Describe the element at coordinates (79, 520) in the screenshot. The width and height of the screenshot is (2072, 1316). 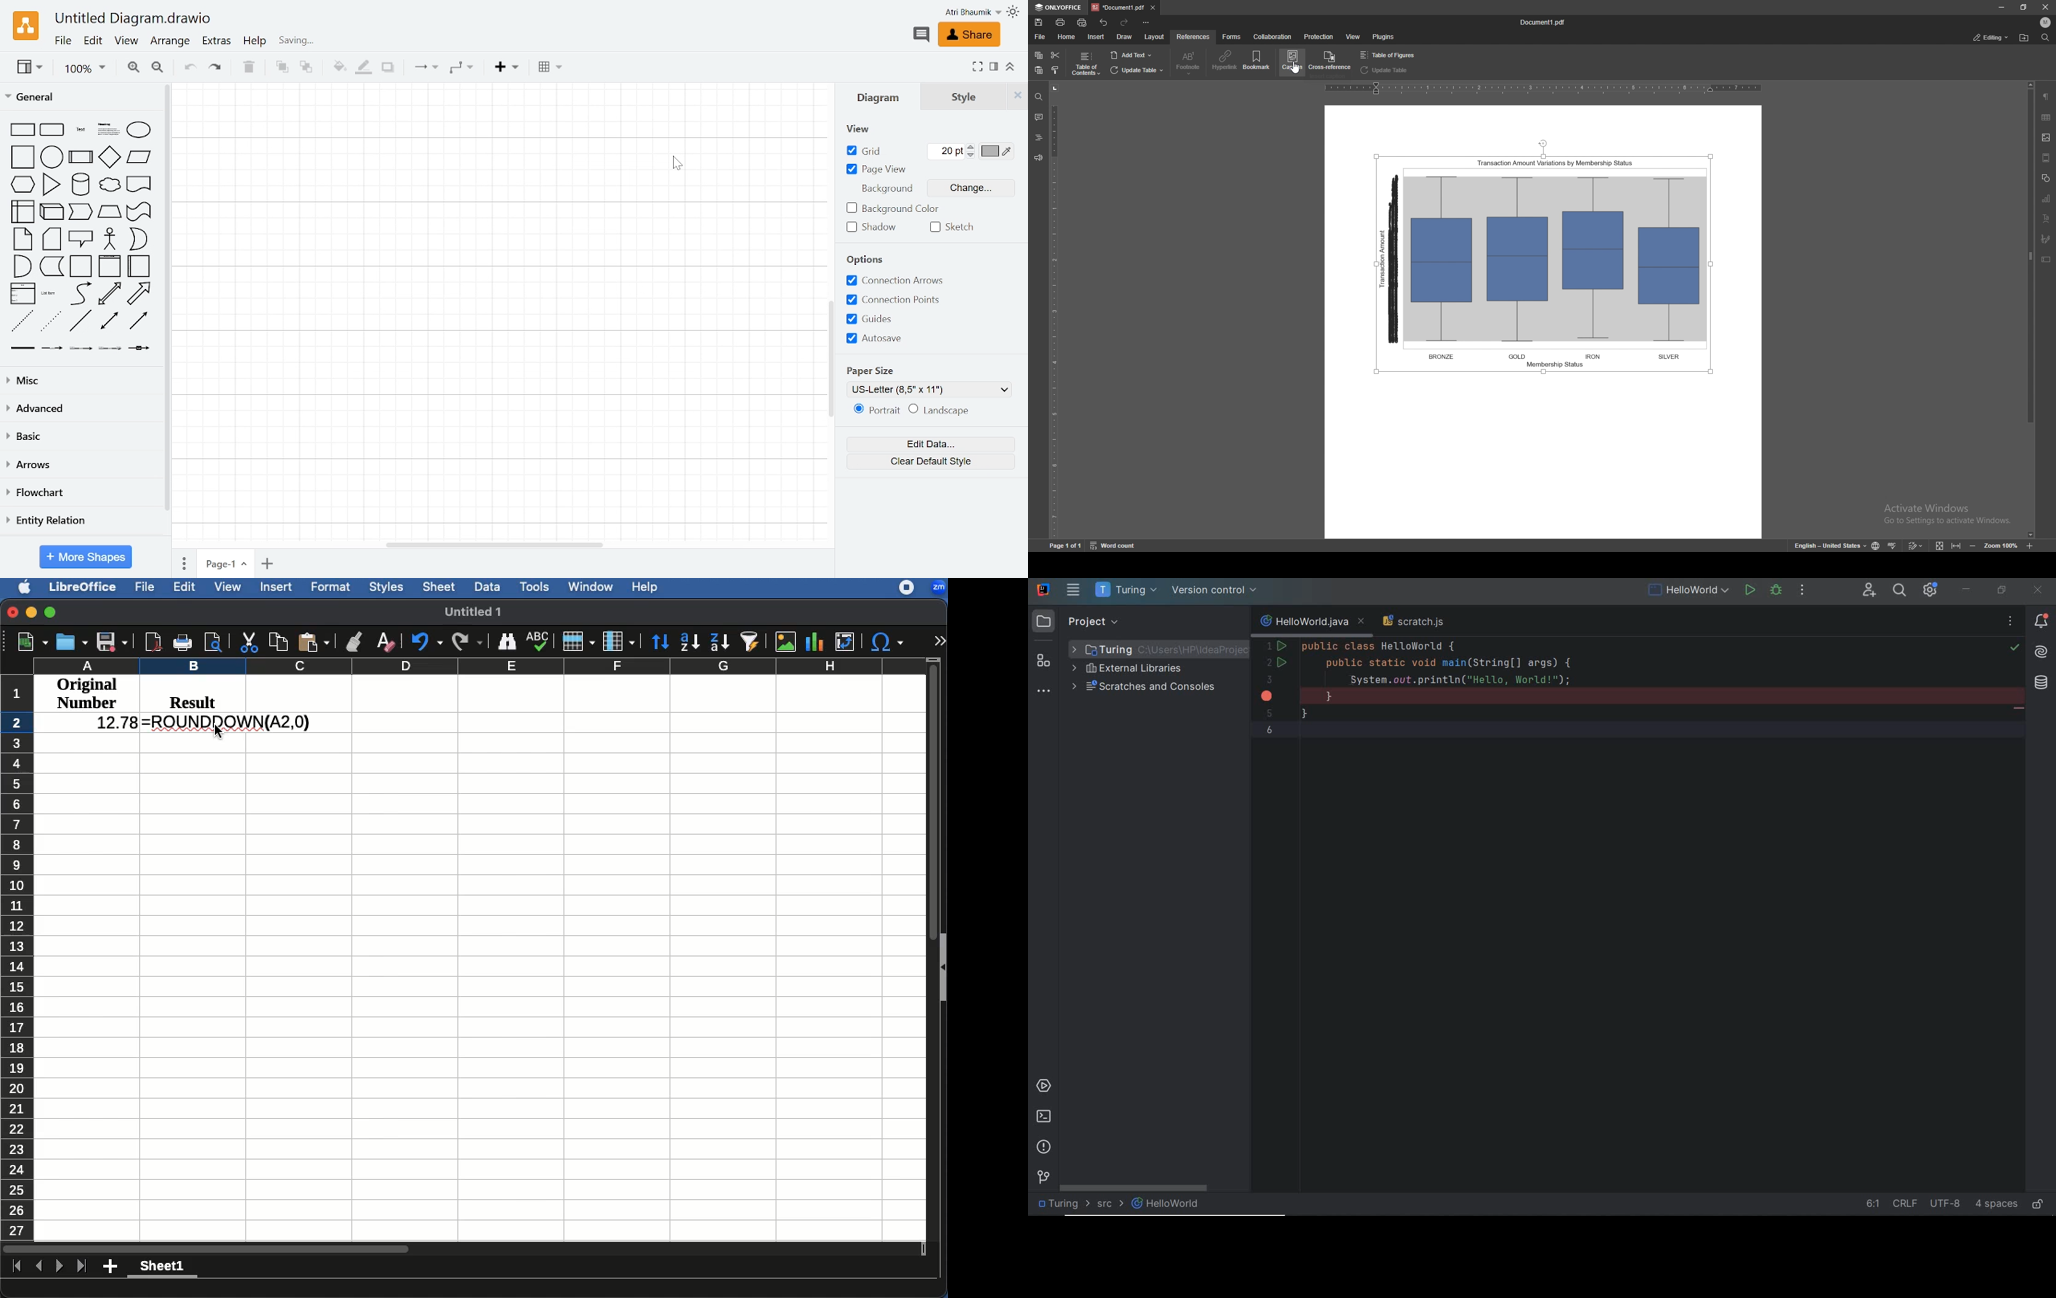
I see `Entity relation` at that location.